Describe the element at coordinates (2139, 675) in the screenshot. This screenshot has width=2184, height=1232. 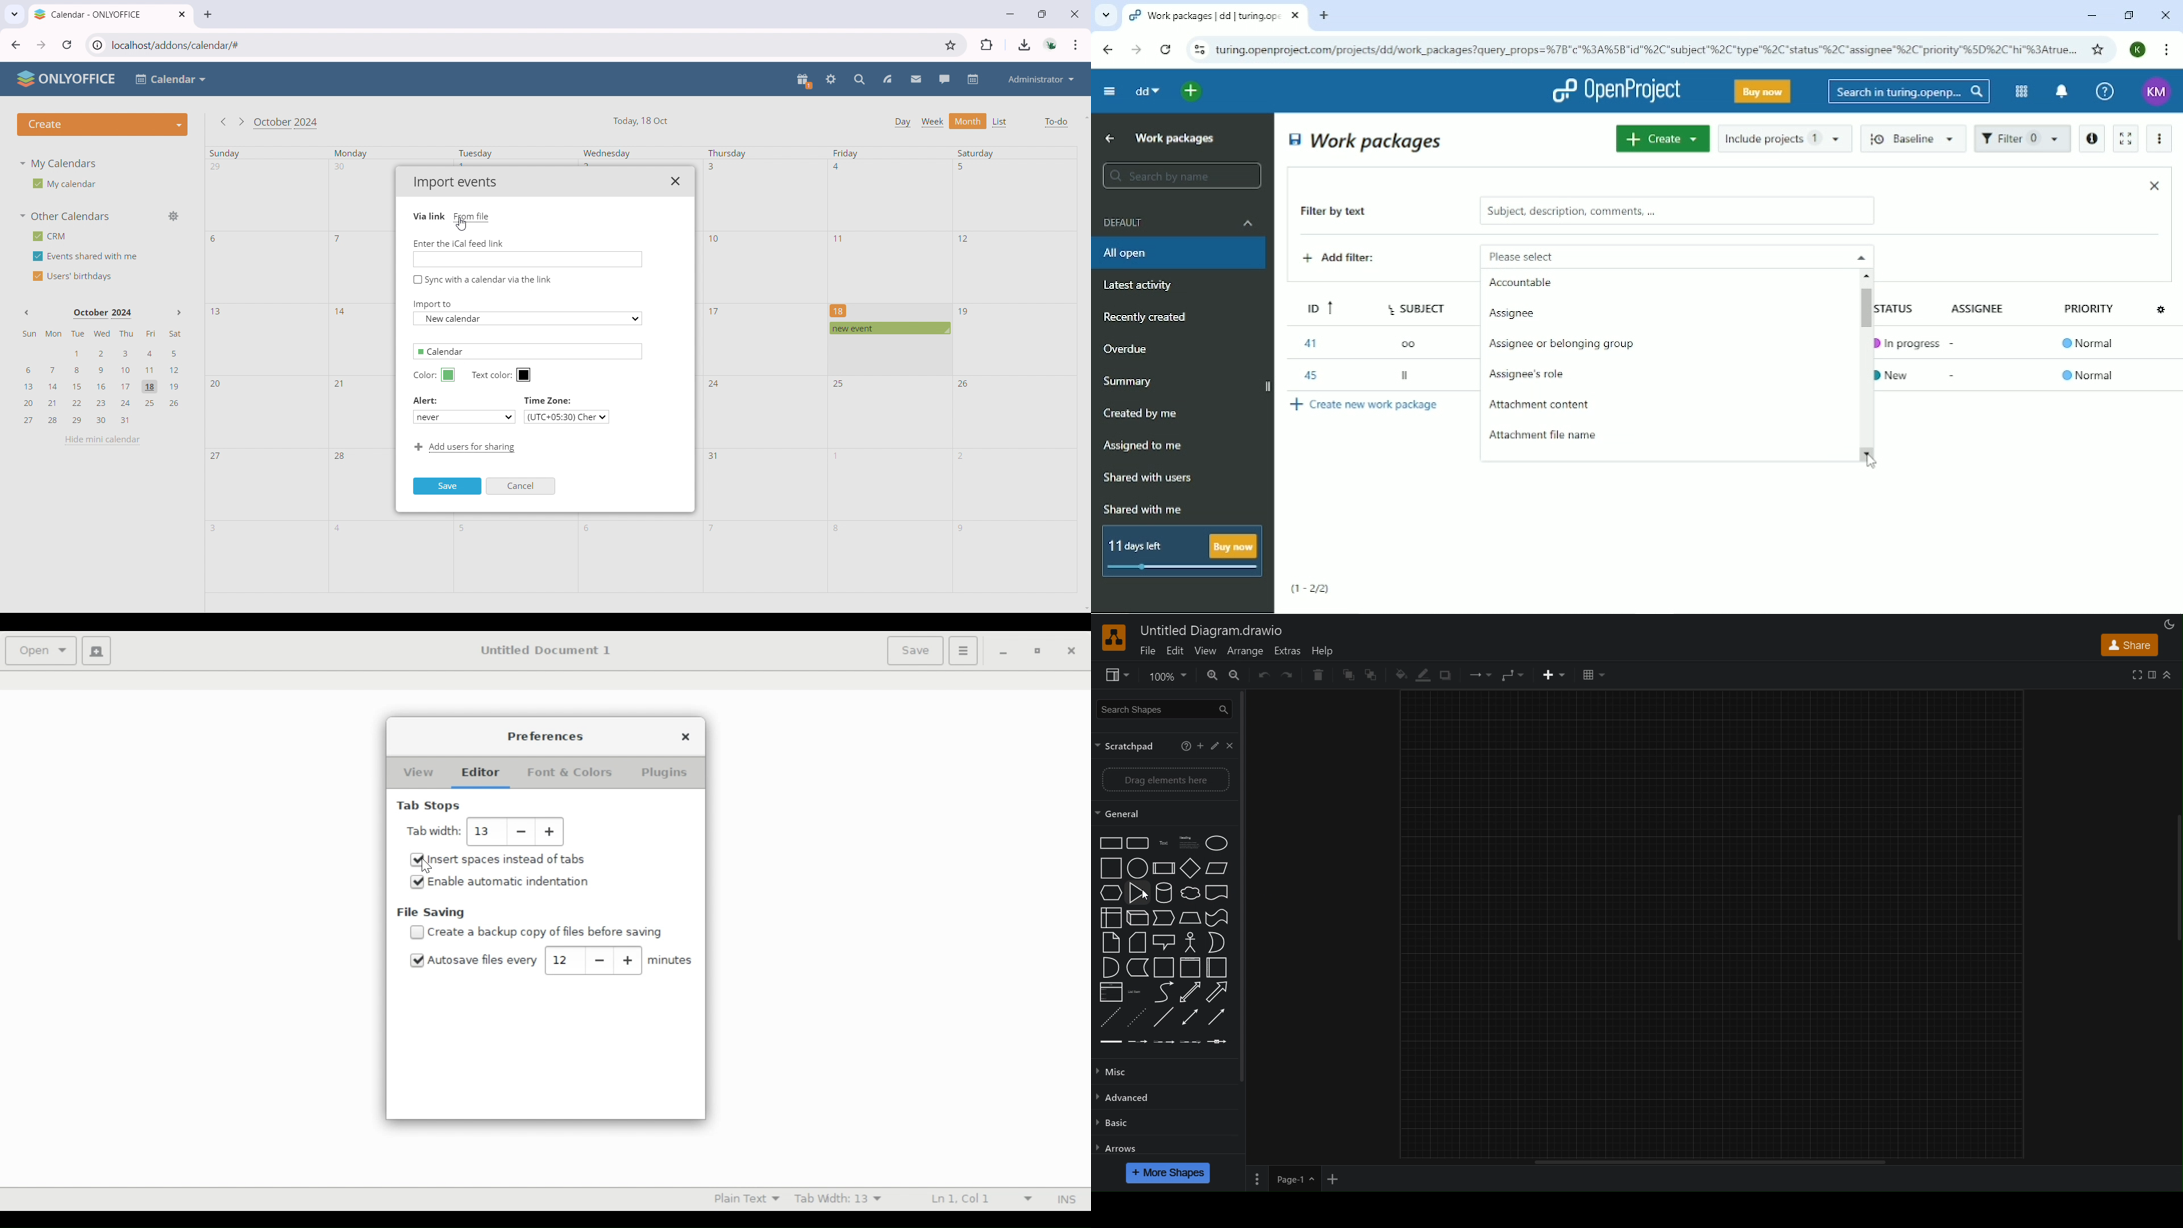
I see `Fullscreen` at that location.